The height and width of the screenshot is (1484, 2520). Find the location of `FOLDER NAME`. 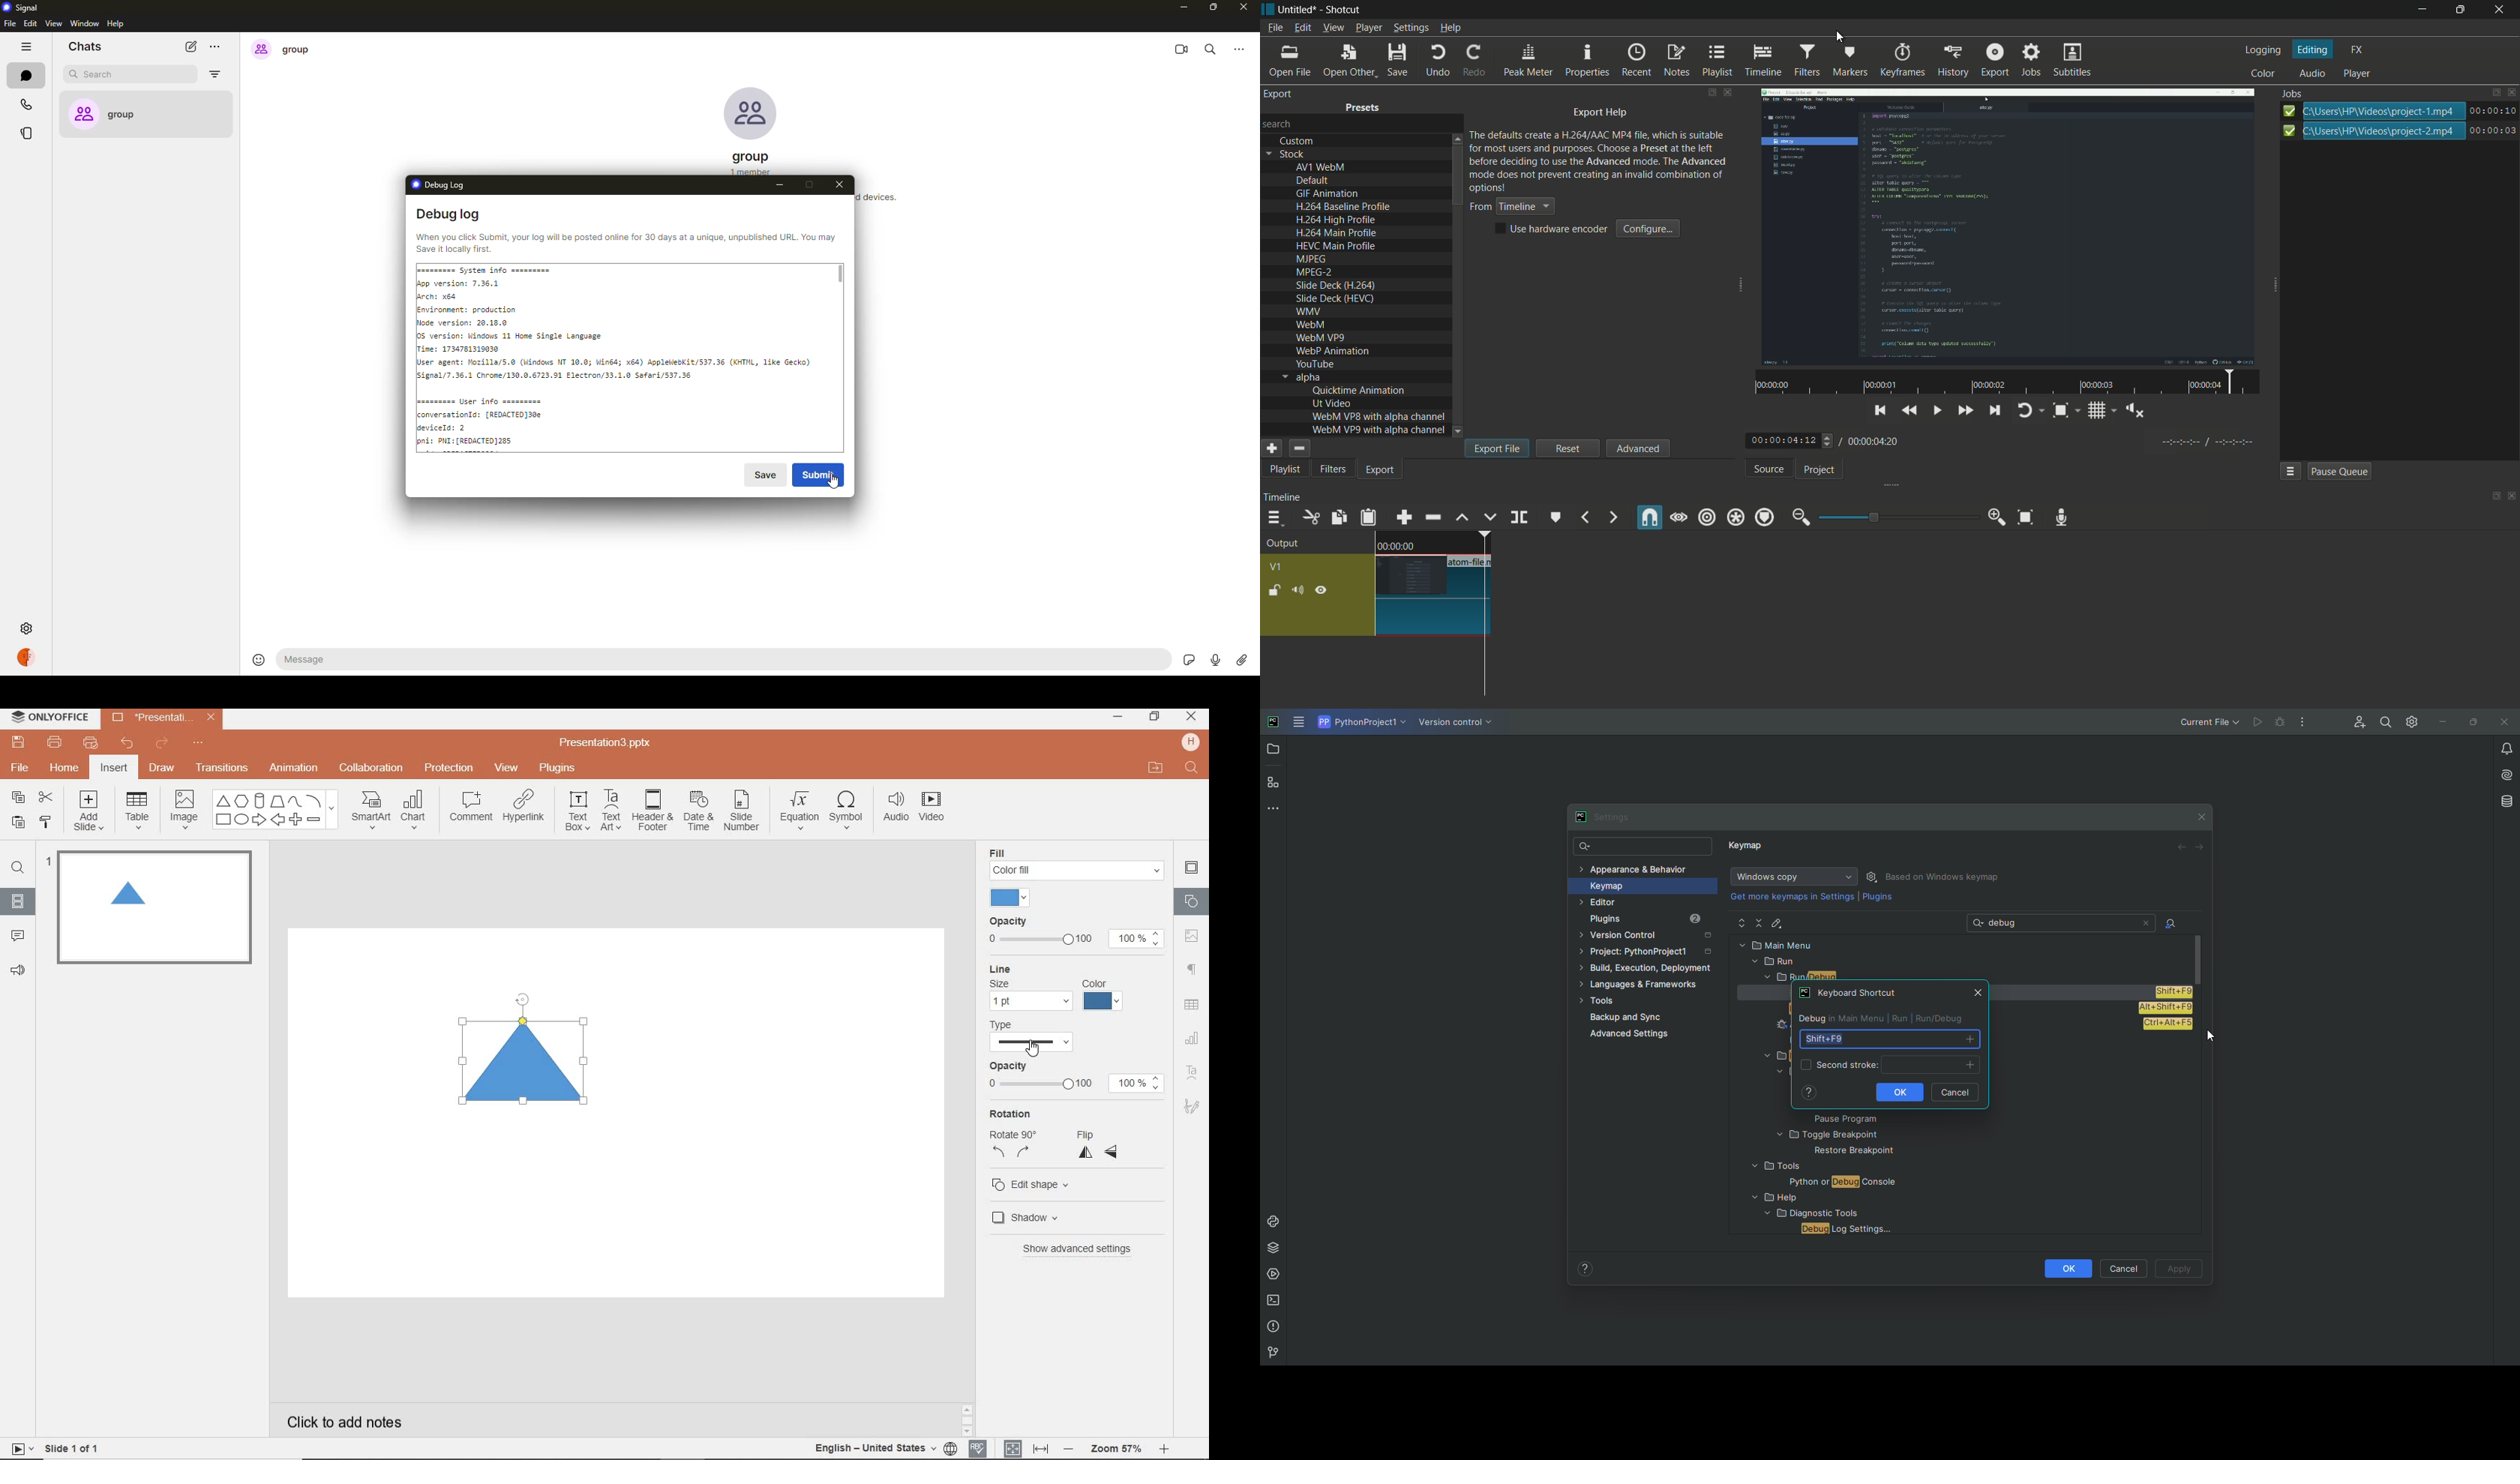

FOLDER NAME is located at coordinates (1806, 1215).